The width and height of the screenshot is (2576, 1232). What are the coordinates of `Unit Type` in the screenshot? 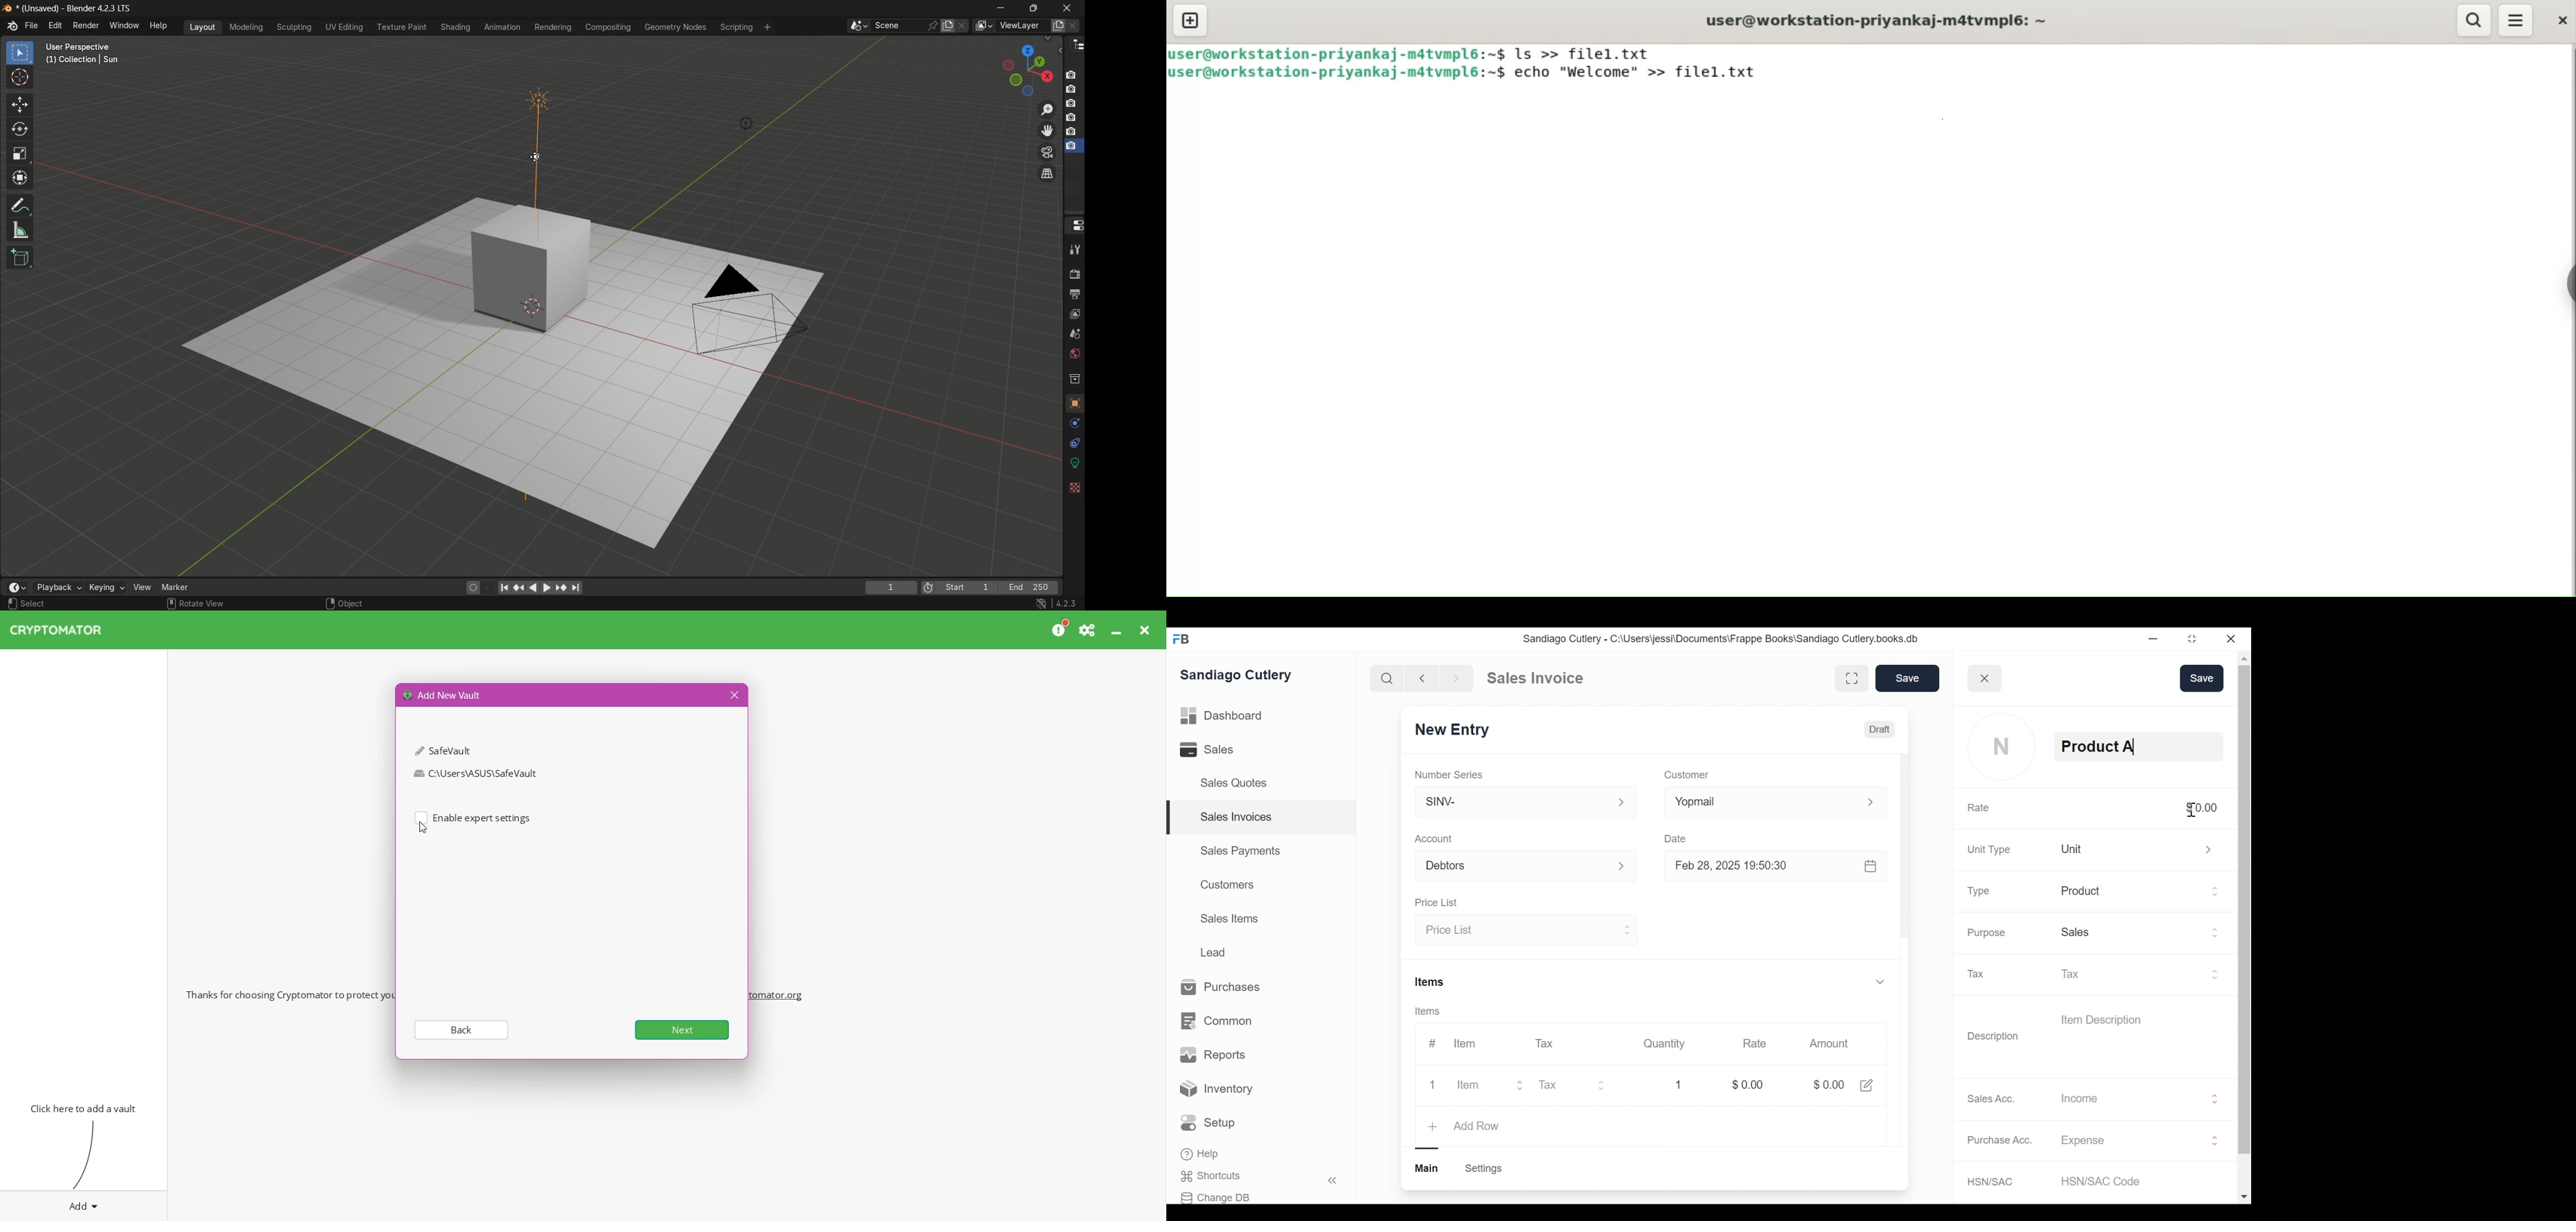 It's located at (1989, 850).